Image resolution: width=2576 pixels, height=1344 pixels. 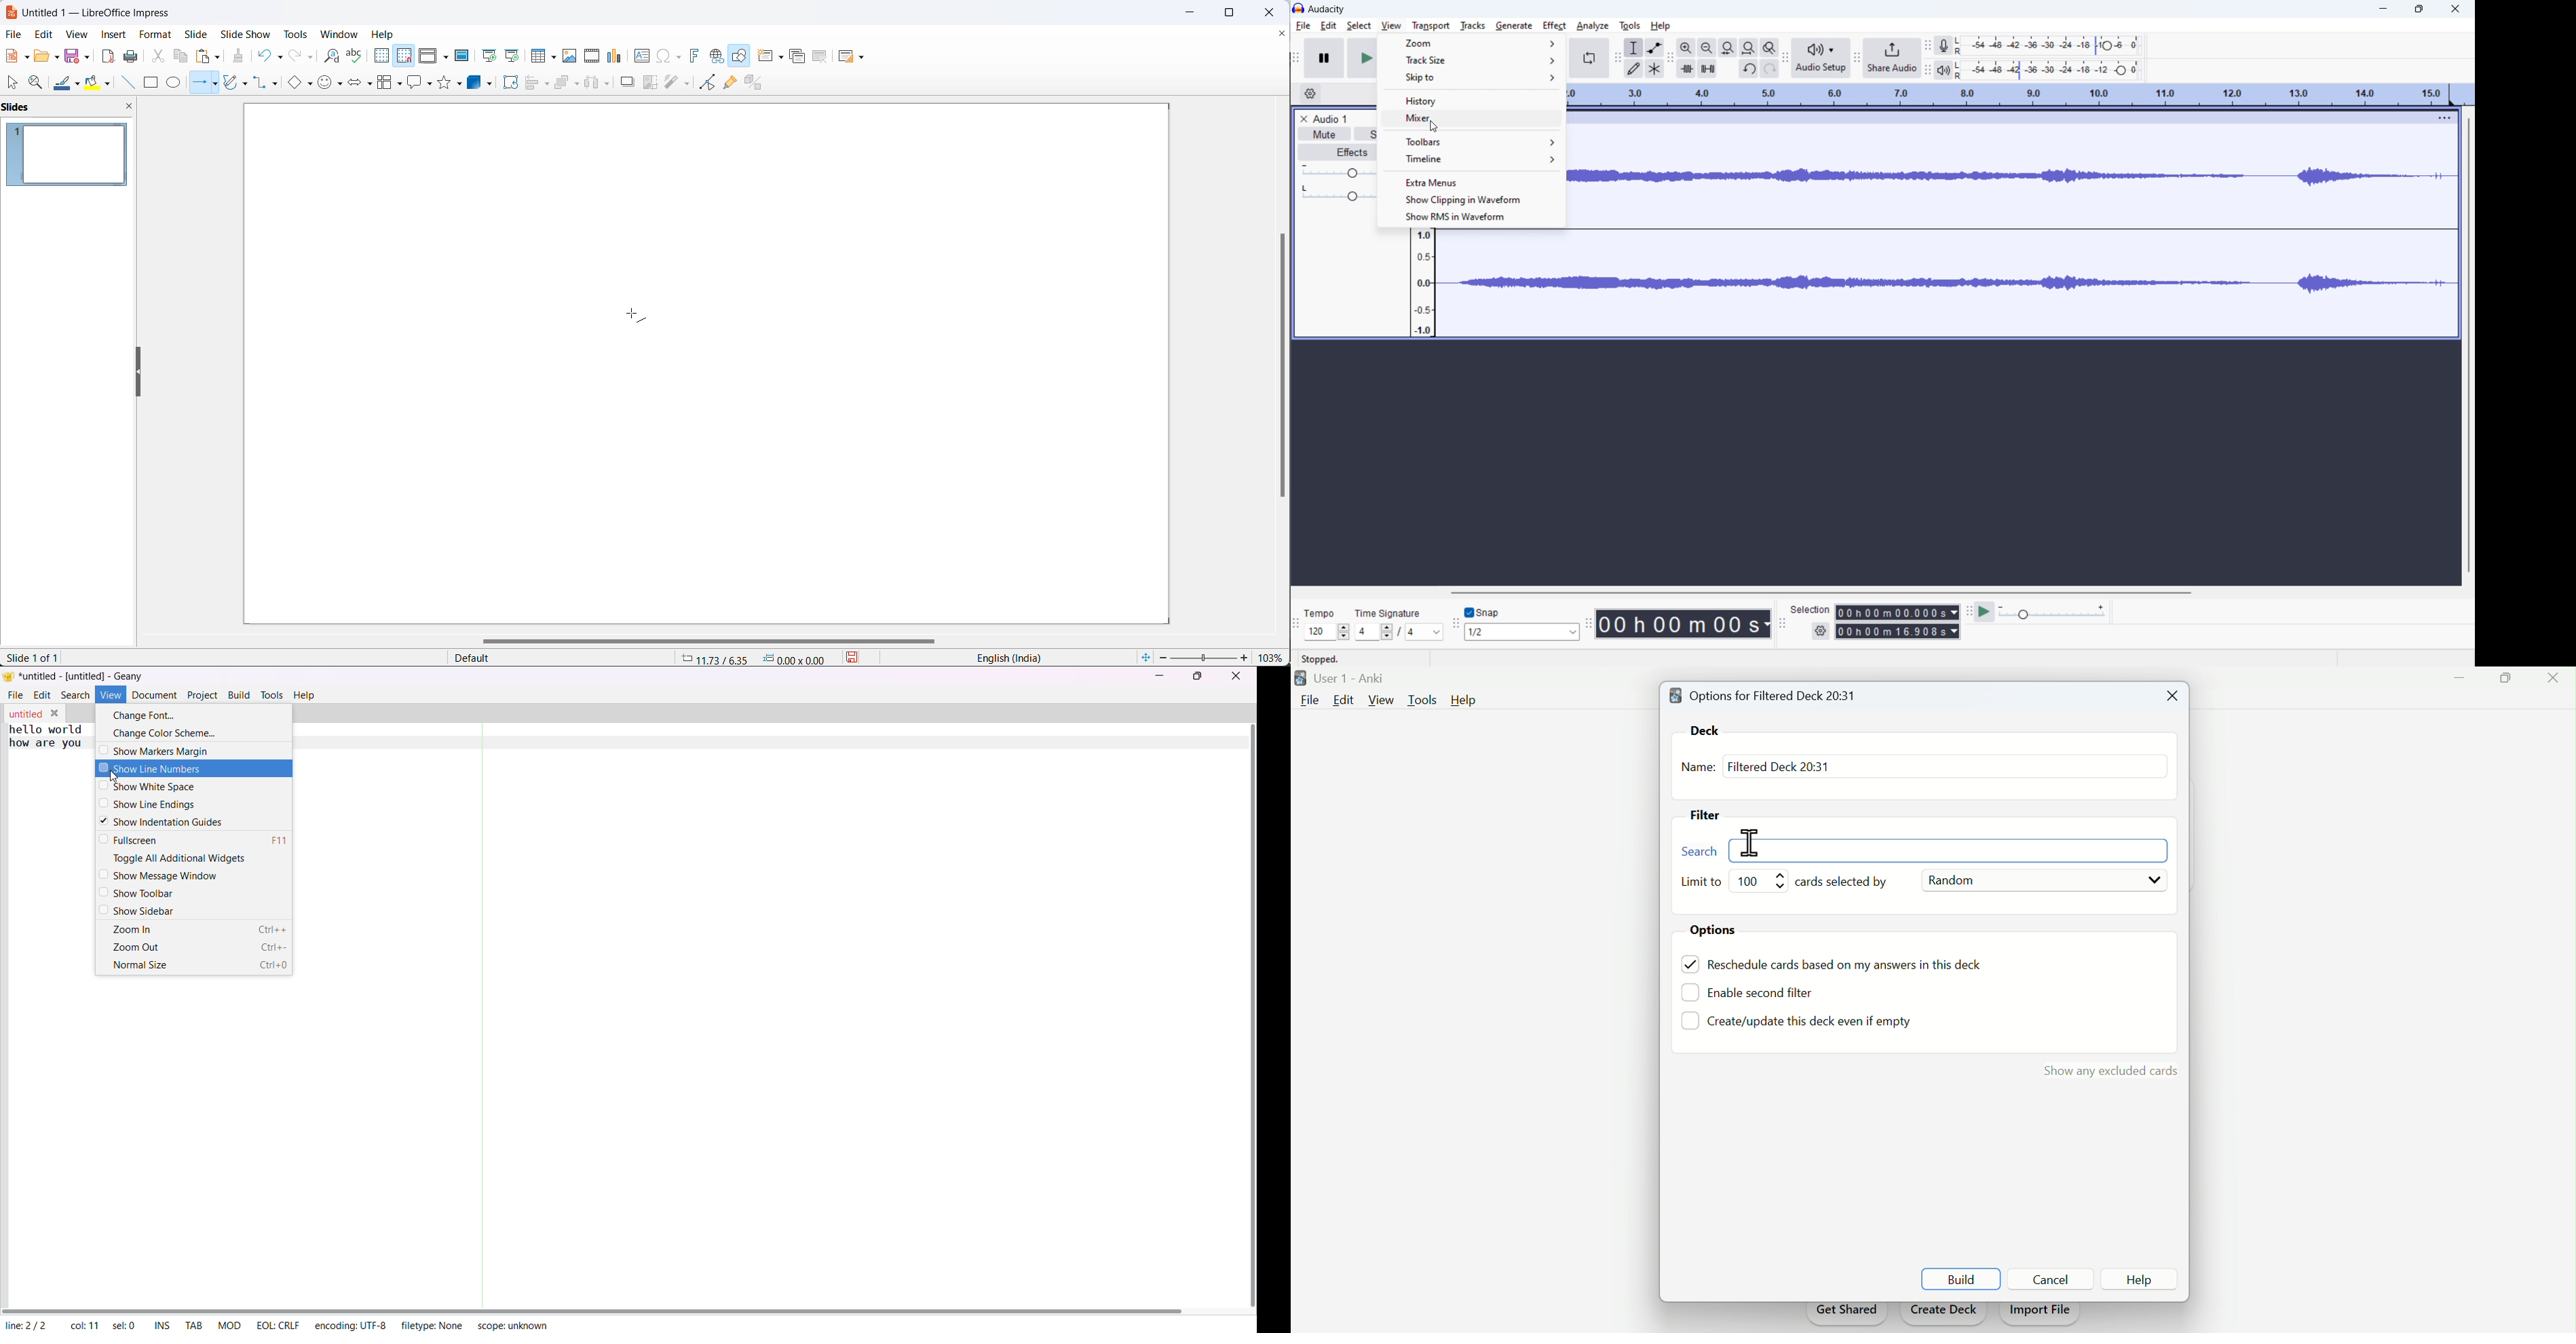 What do you see at coordinates (109, 58) in the screenshot?
I see `export as pdf` at bounding box center [109, 58].